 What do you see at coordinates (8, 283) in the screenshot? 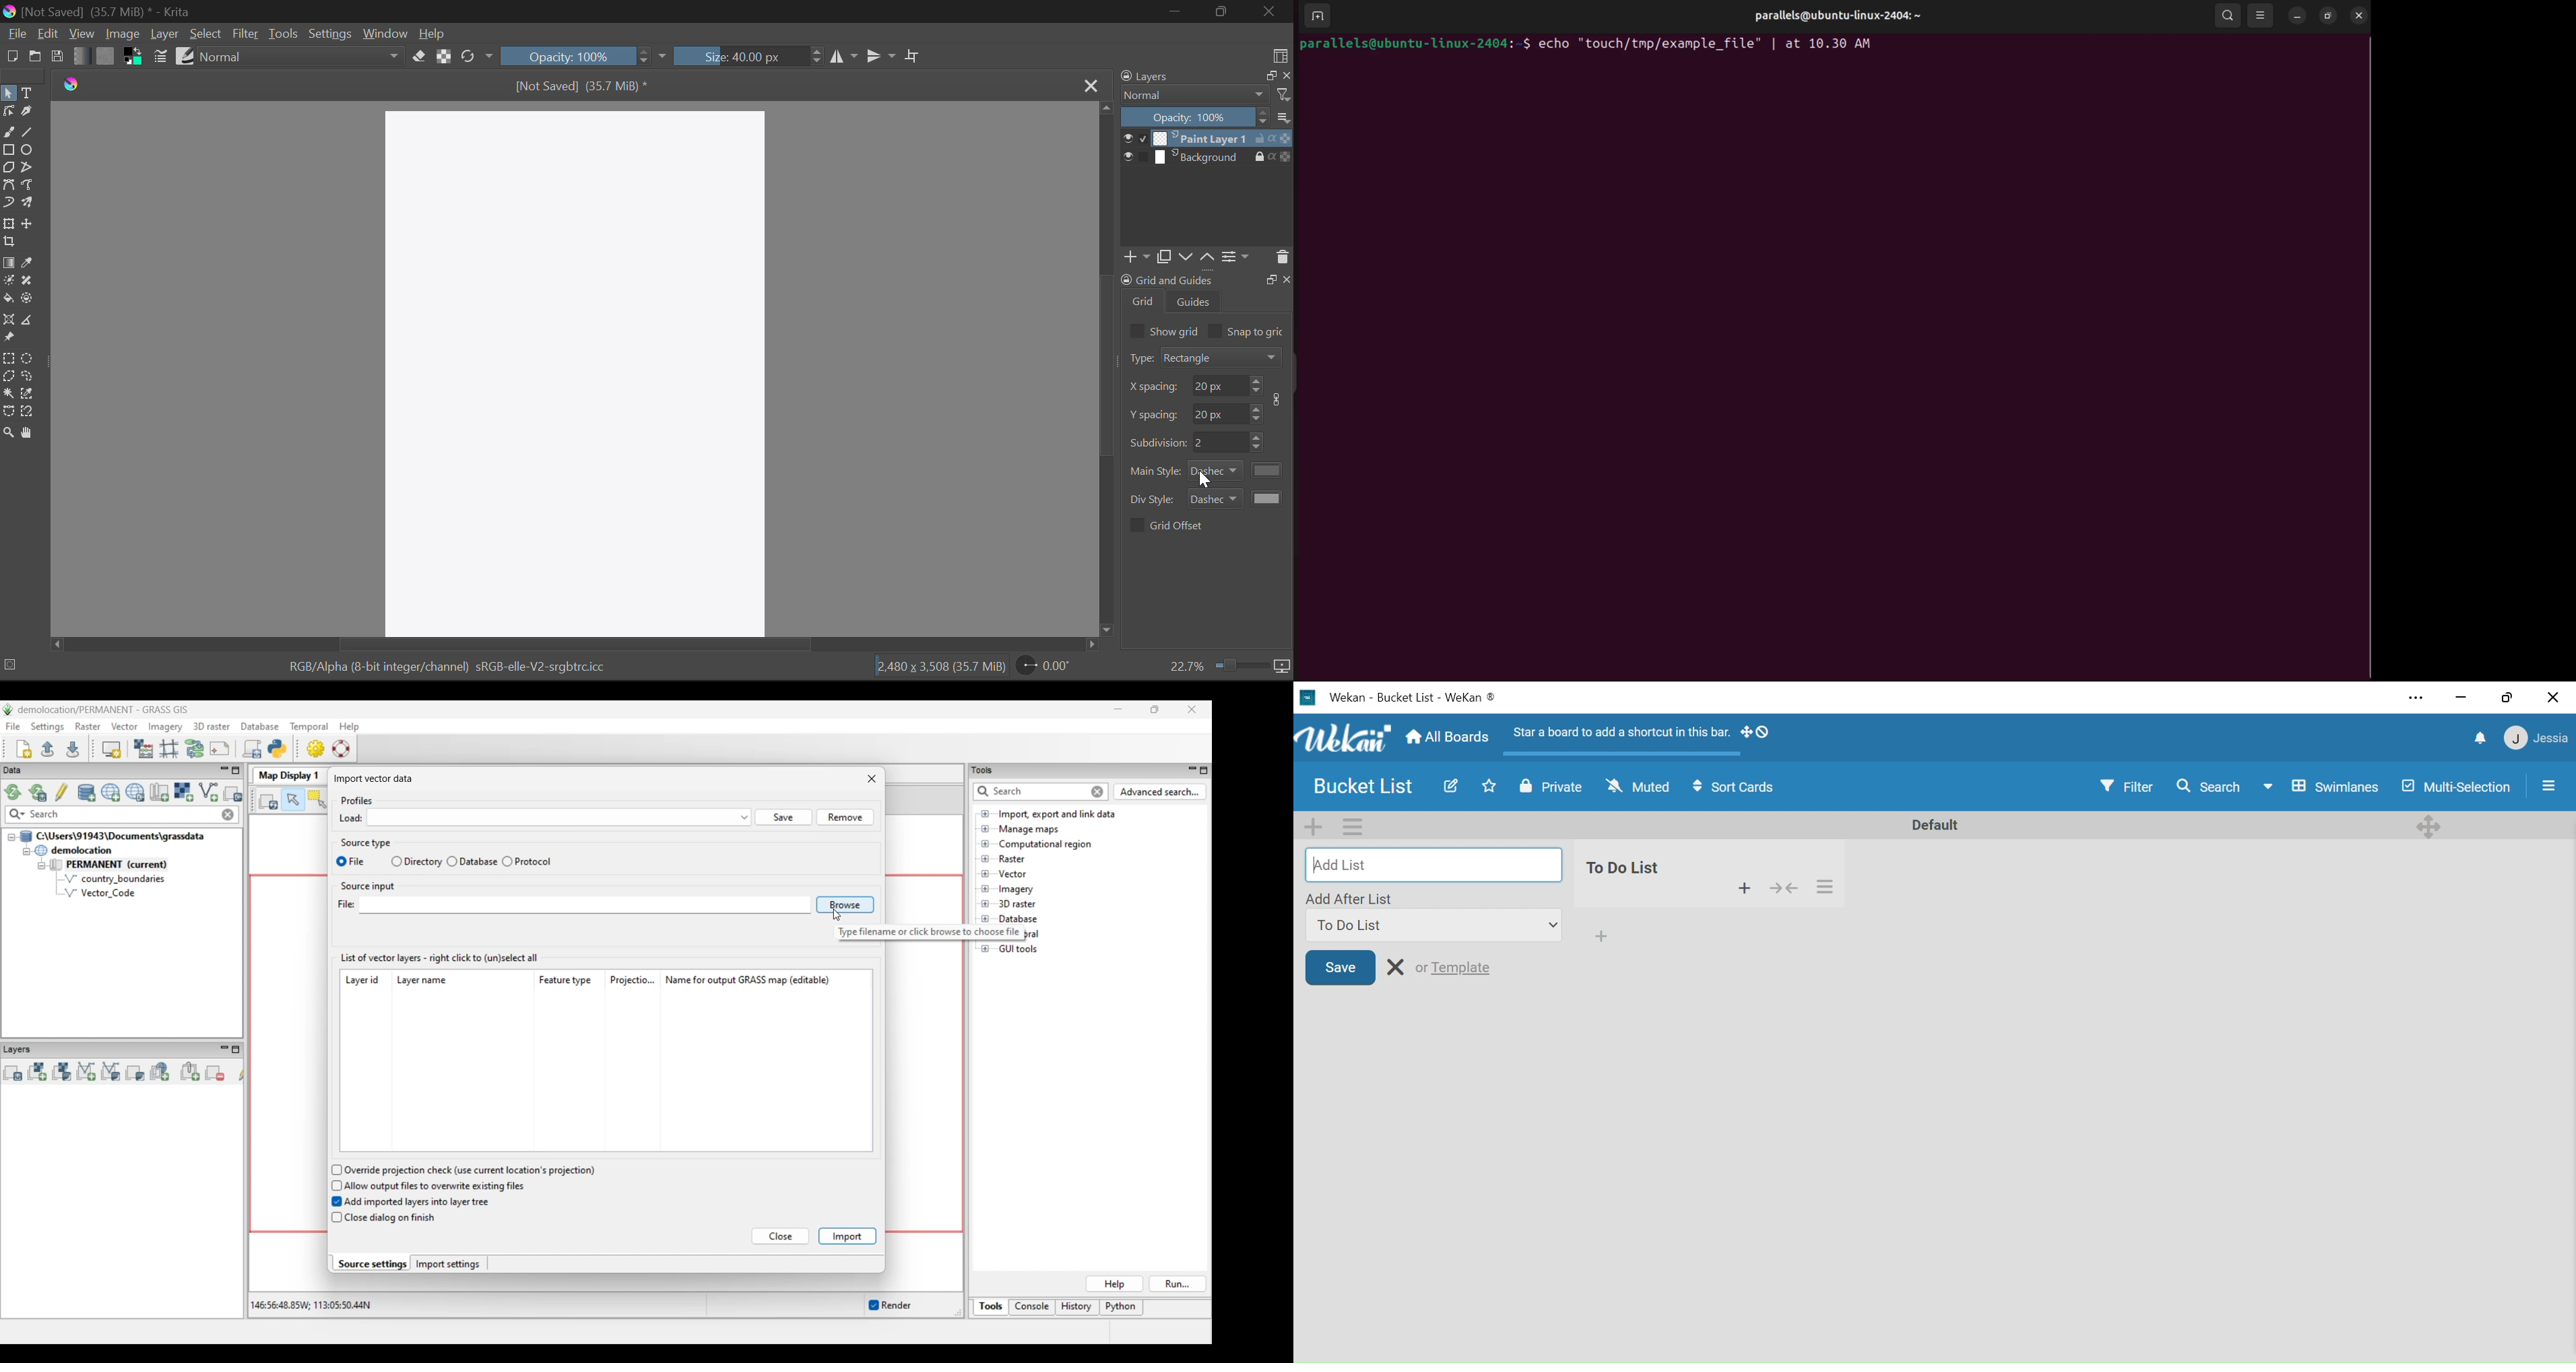
I see `Colorize Mask Tool` at bounding box center [8, 283].